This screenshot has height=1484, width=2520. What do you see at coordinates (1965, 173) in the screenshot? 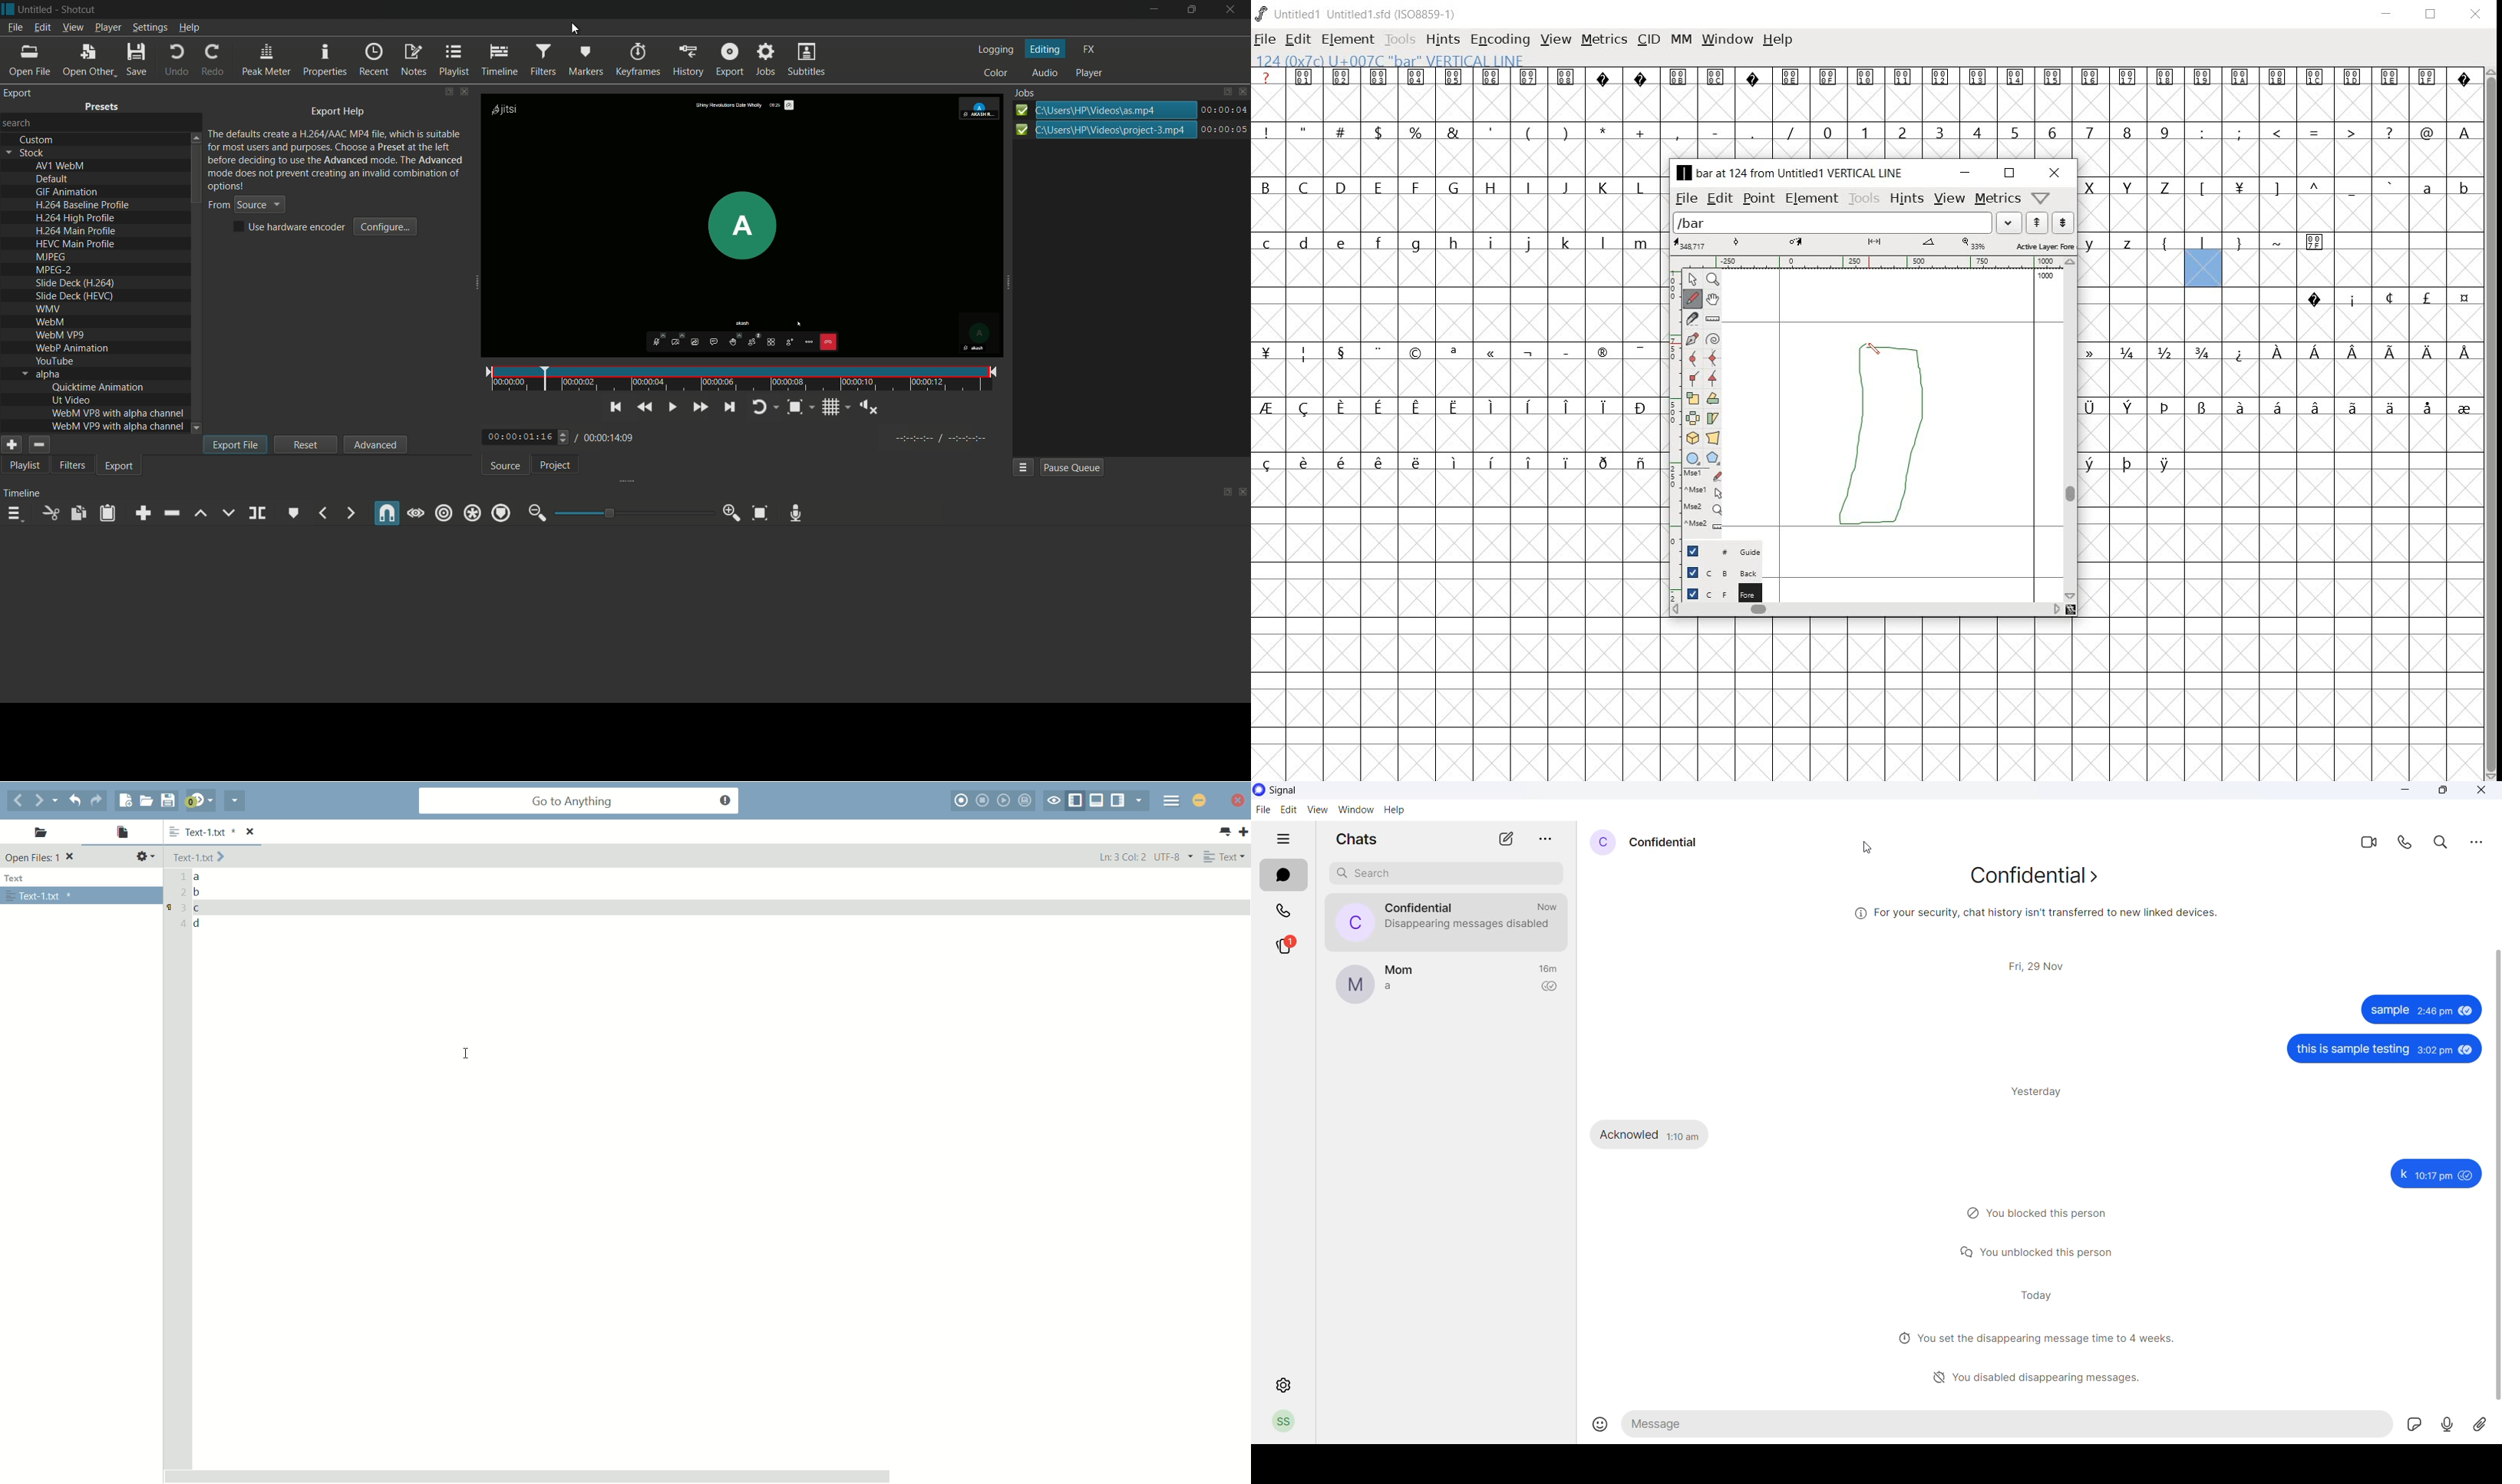
I see `minimize` at bounding box center [1965, 173].